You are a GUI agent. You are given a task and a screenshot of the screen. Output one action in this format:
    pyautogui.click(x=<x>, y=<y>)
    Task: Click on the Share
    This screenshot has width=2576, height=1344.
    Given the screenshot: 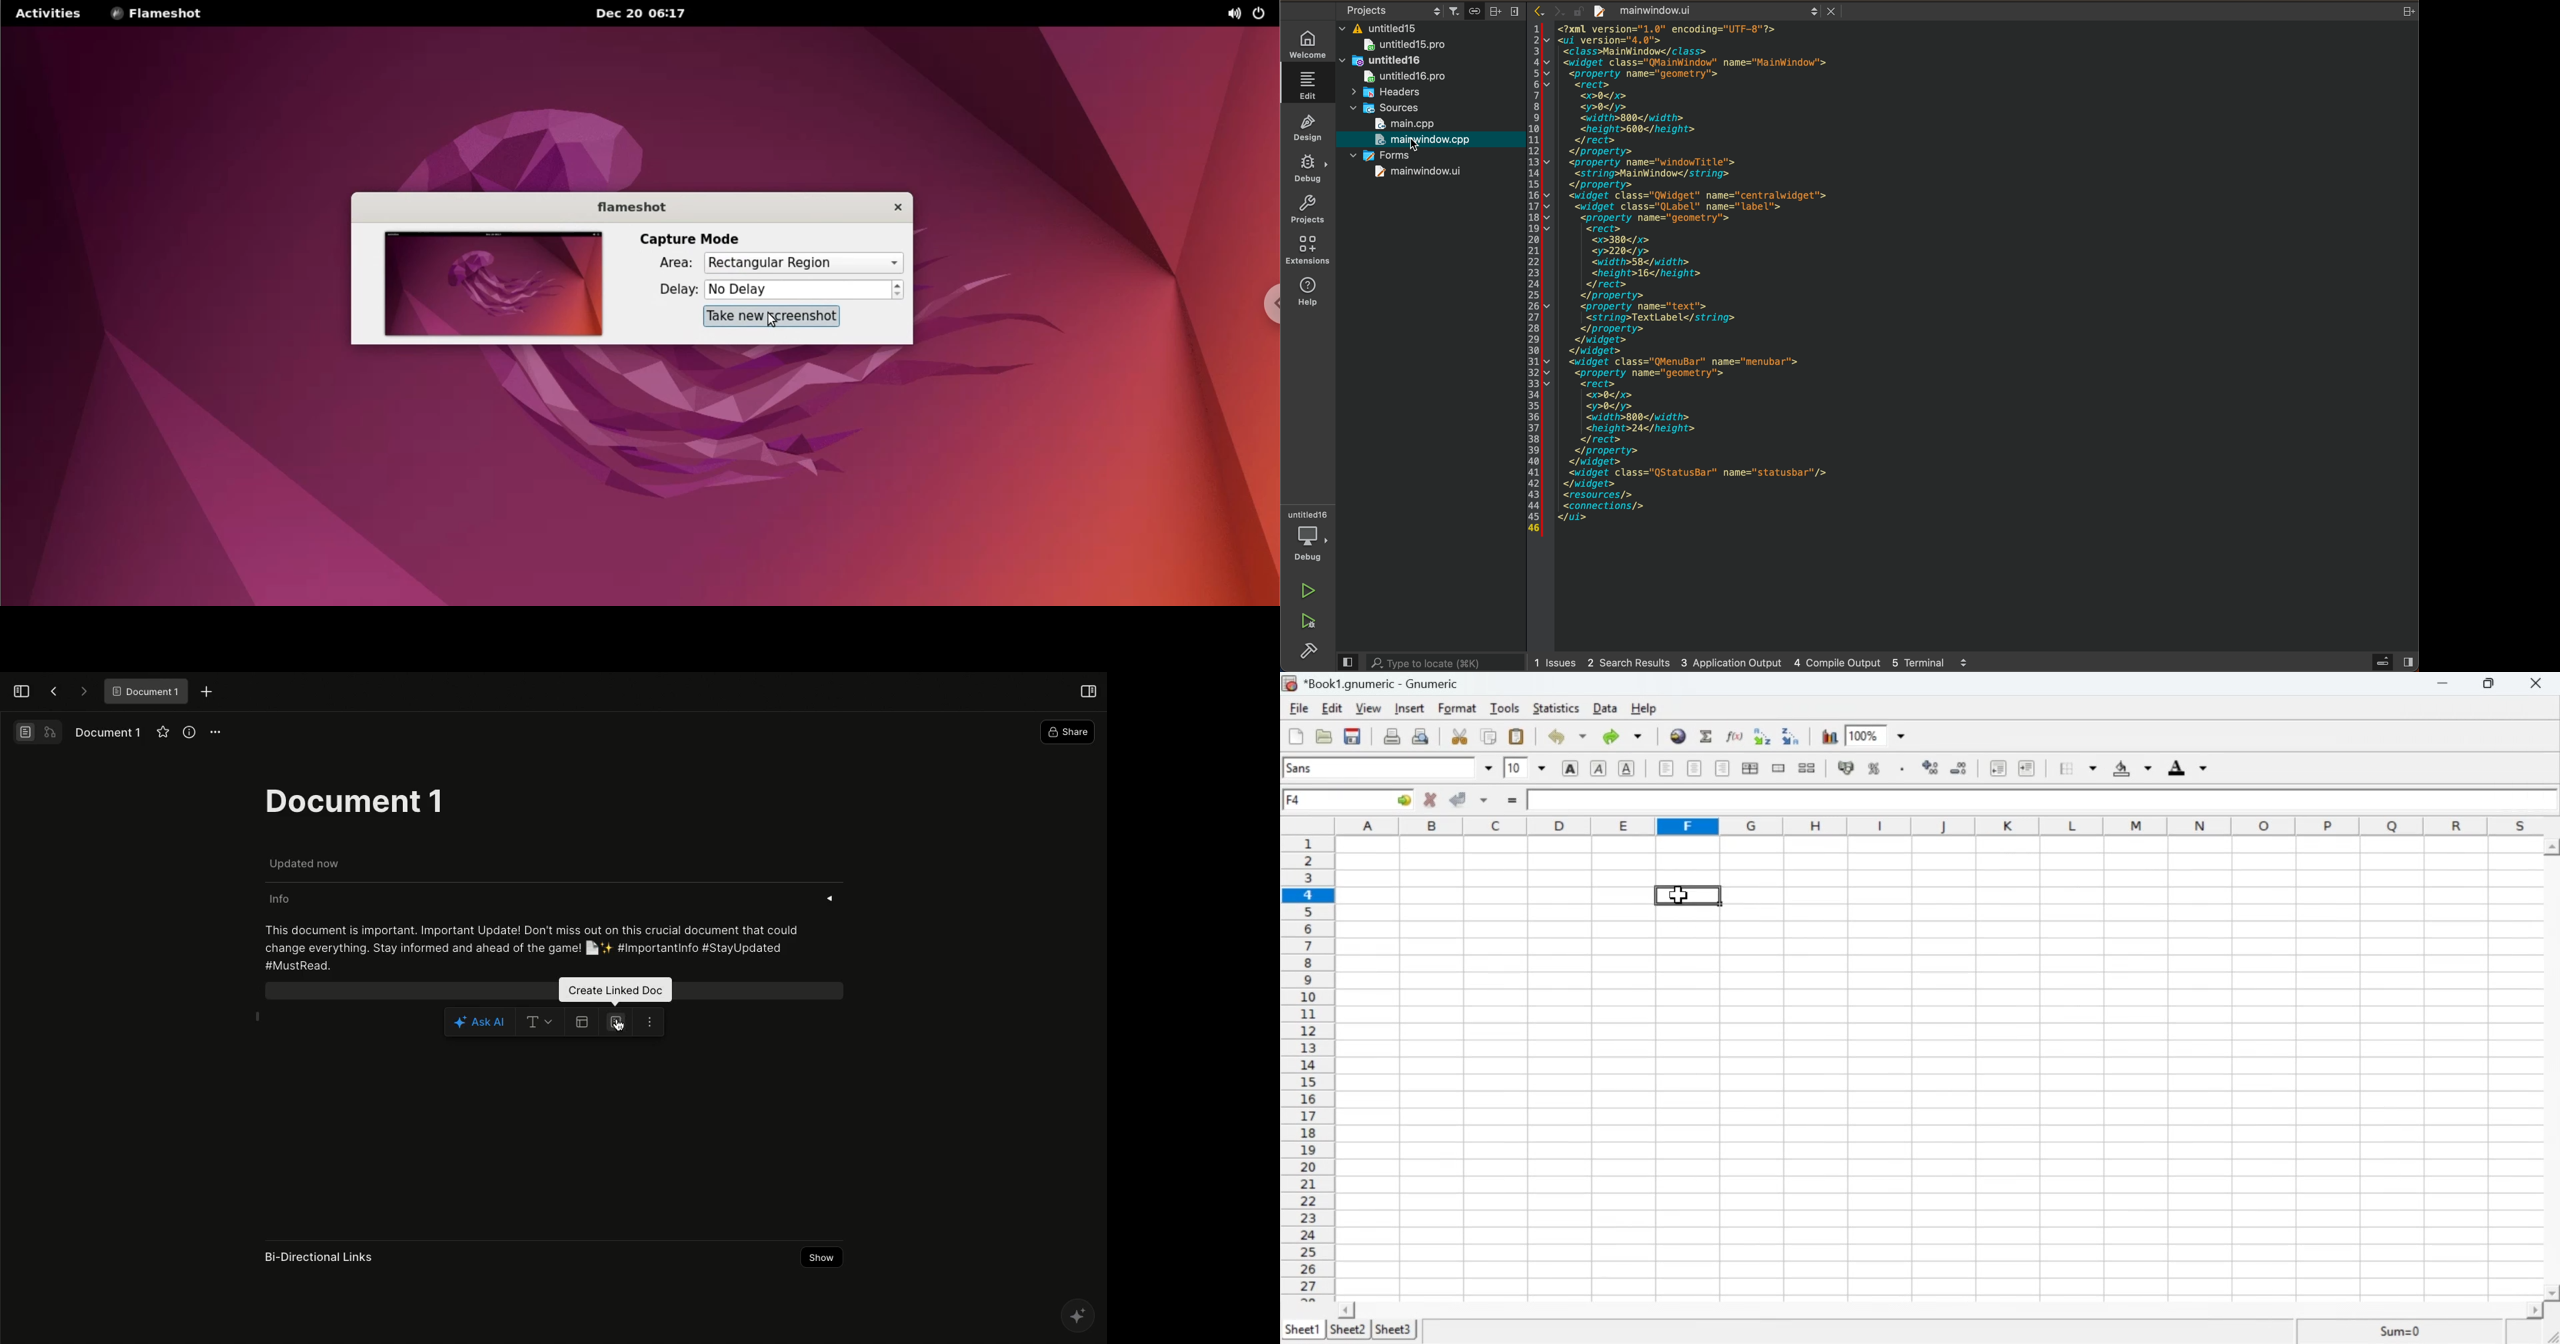 What is the action you would take?
    pyautogui.click(x=1066, y=731)
    